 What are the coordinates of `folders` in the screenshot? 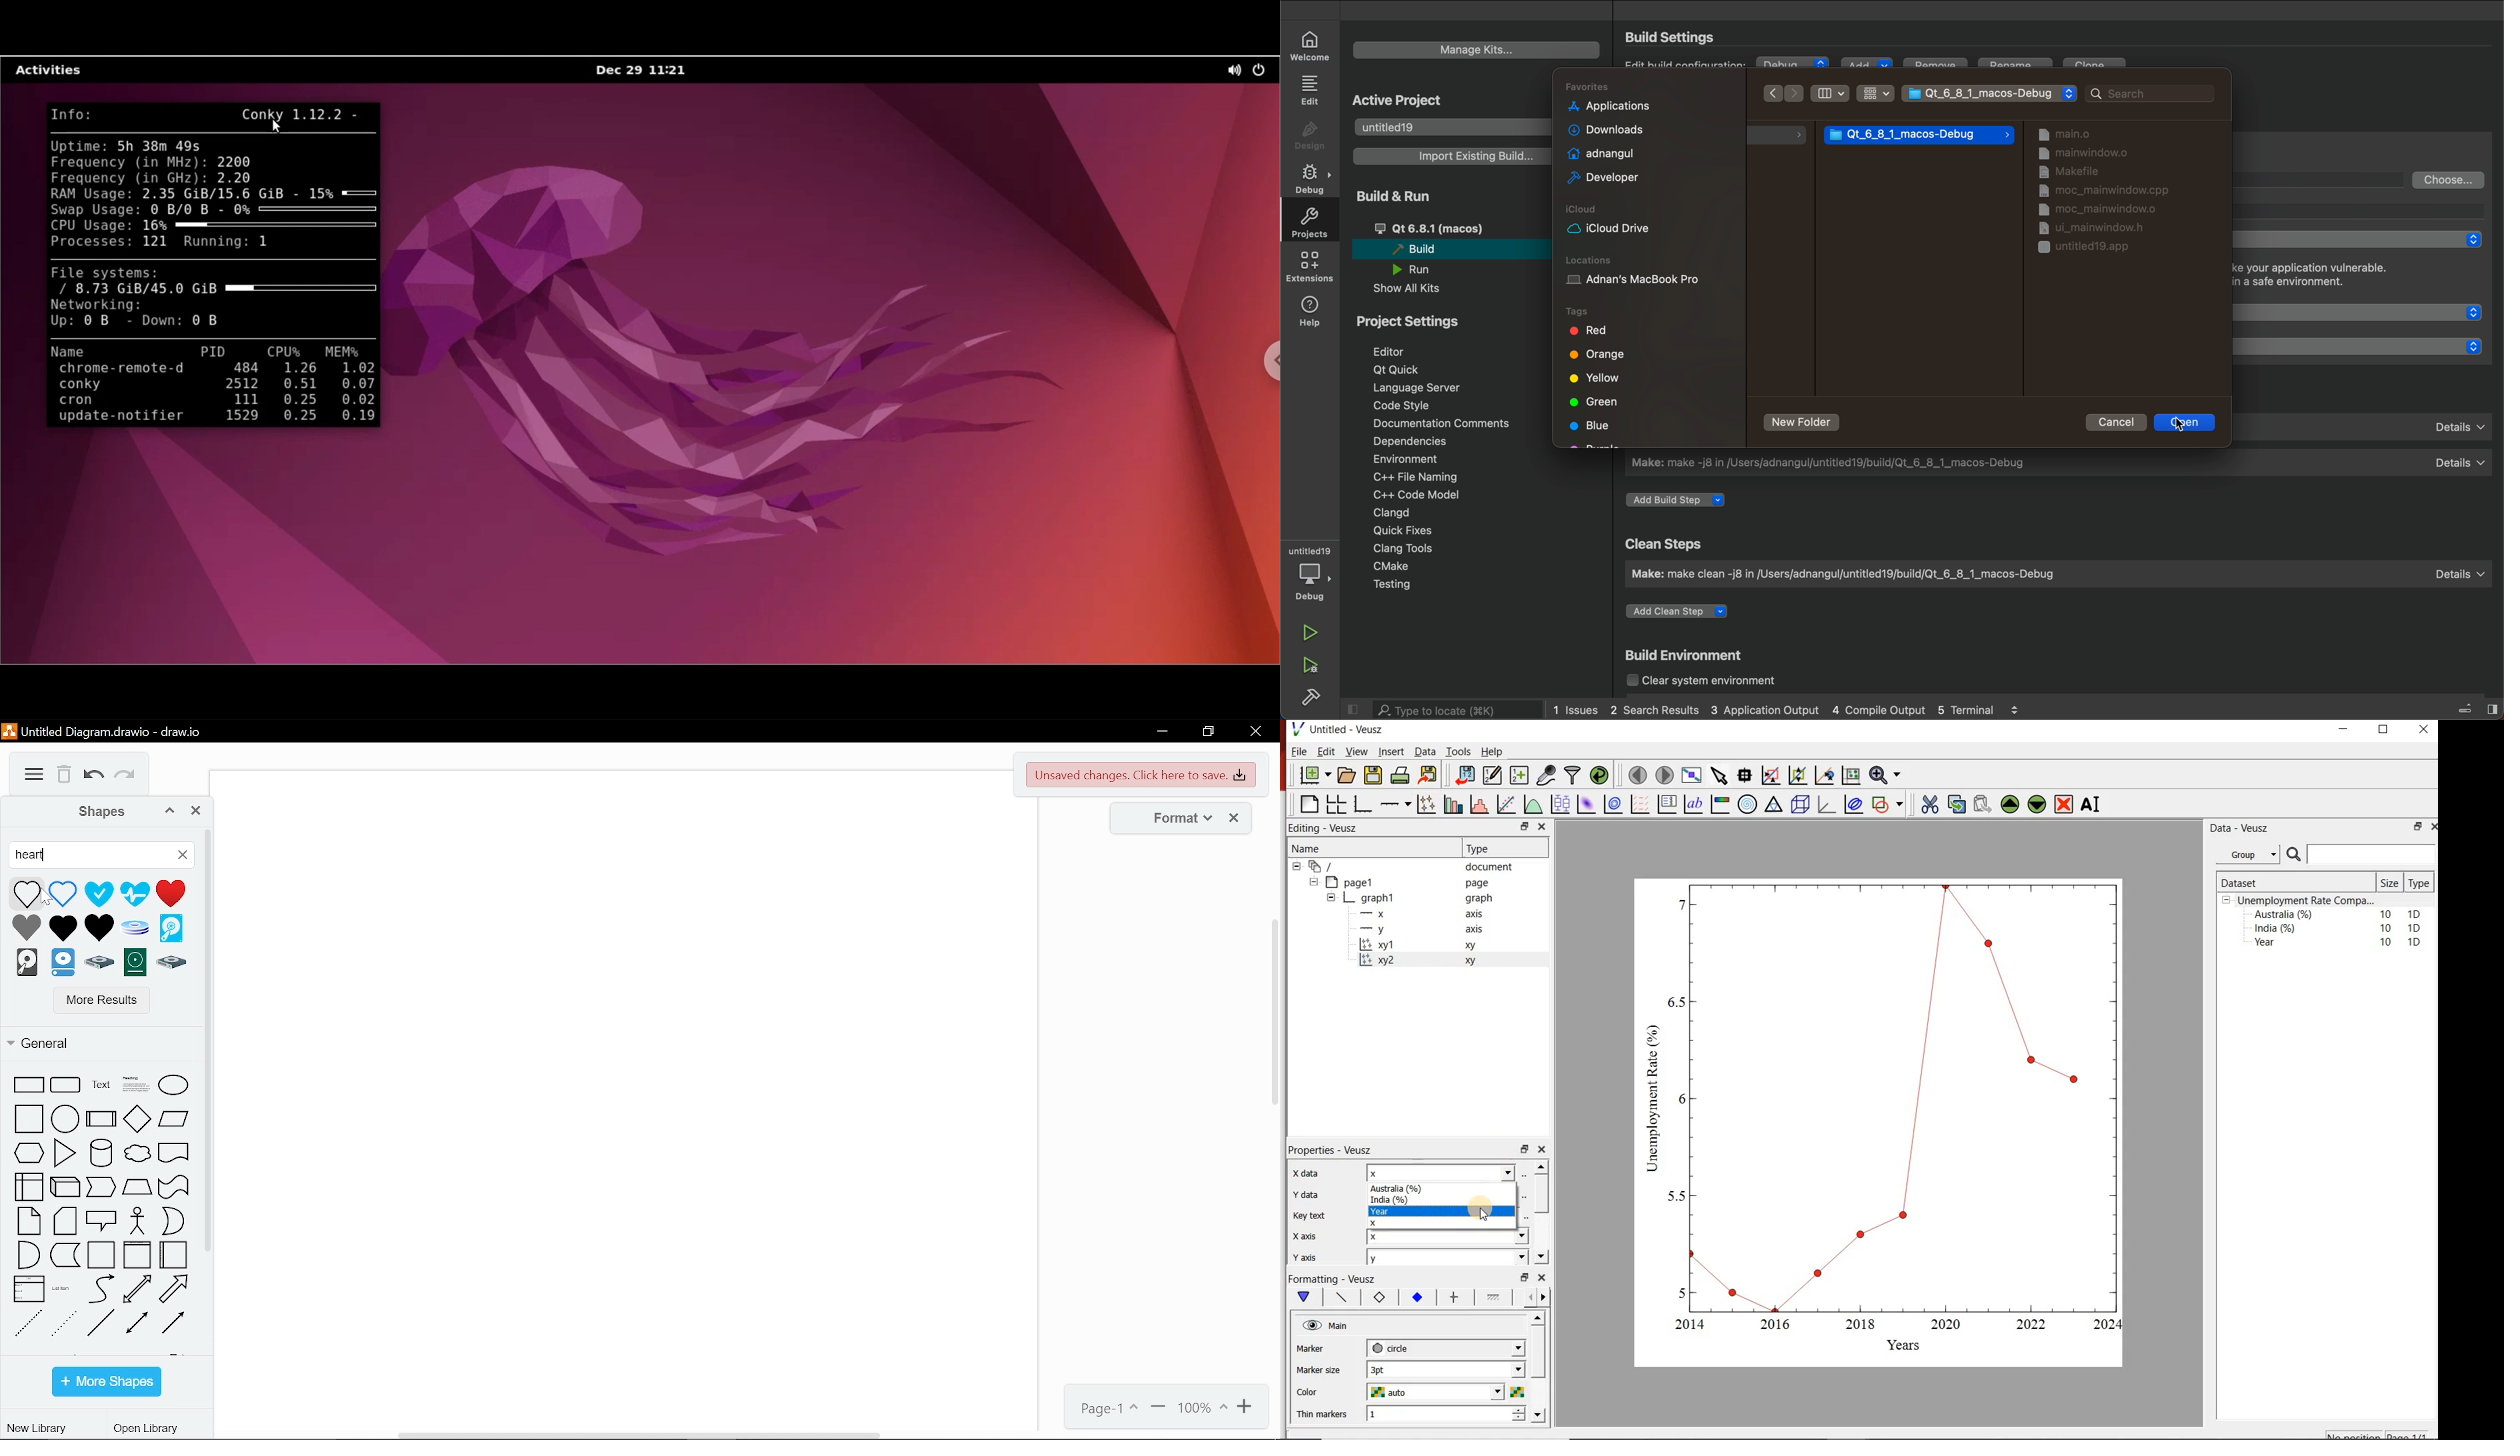 It's located at (1649, 84).